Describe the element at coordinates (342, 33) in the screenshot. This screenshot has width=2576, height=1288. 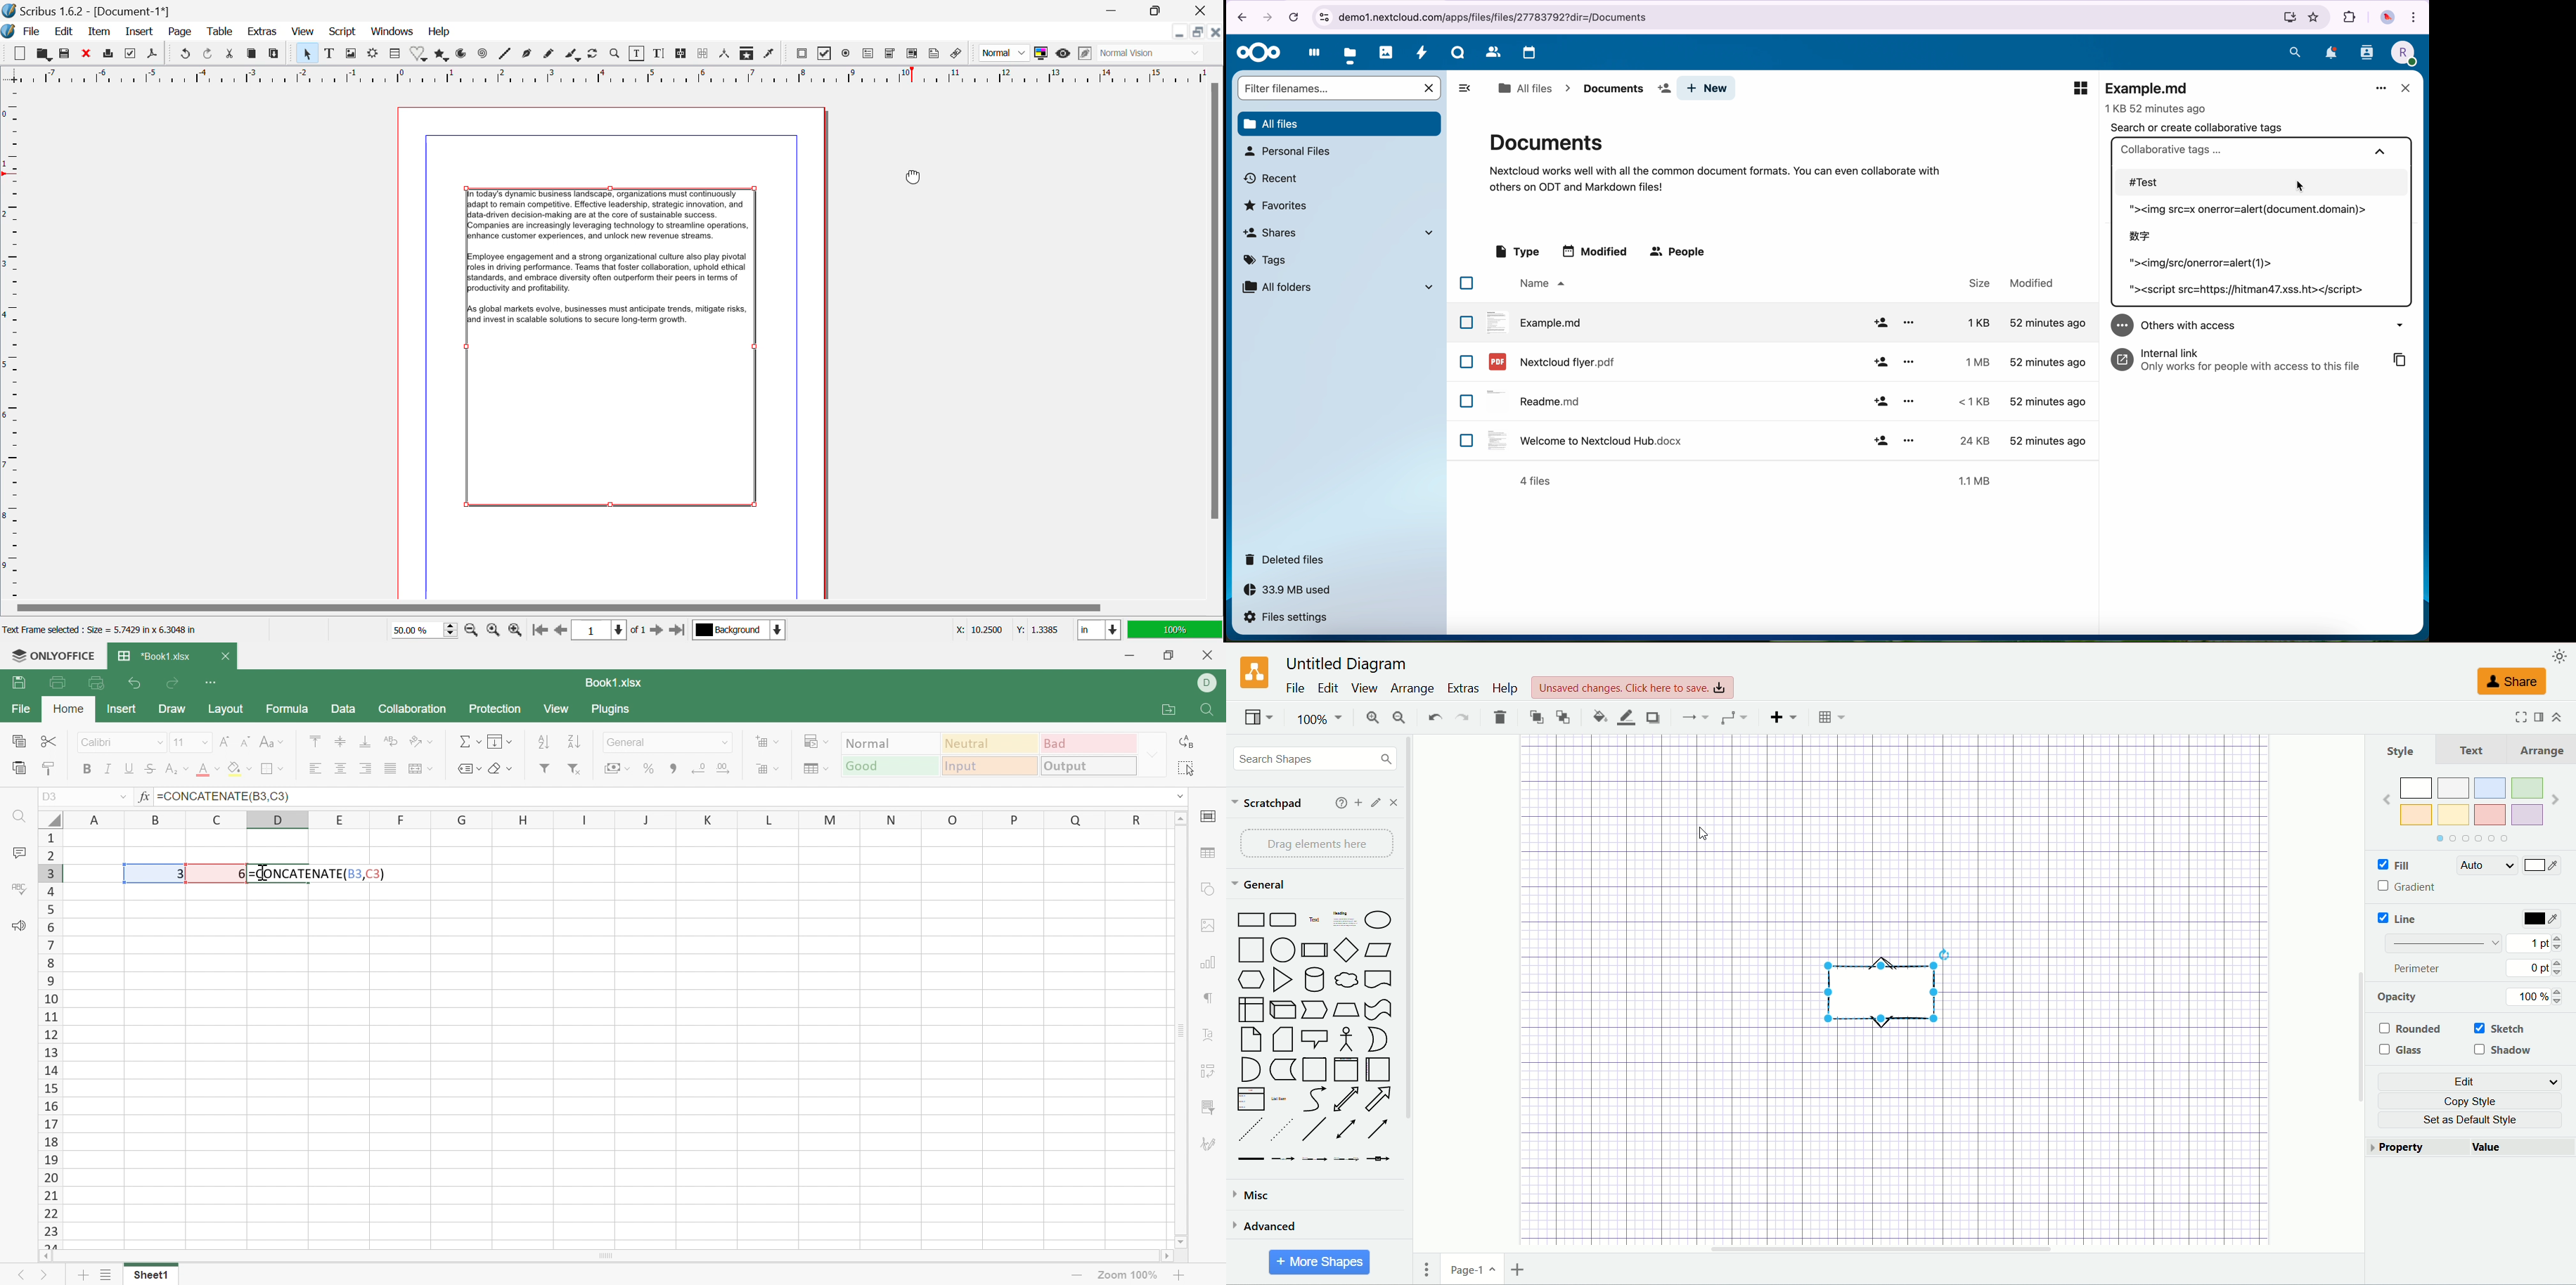
I see `Script` at that location.